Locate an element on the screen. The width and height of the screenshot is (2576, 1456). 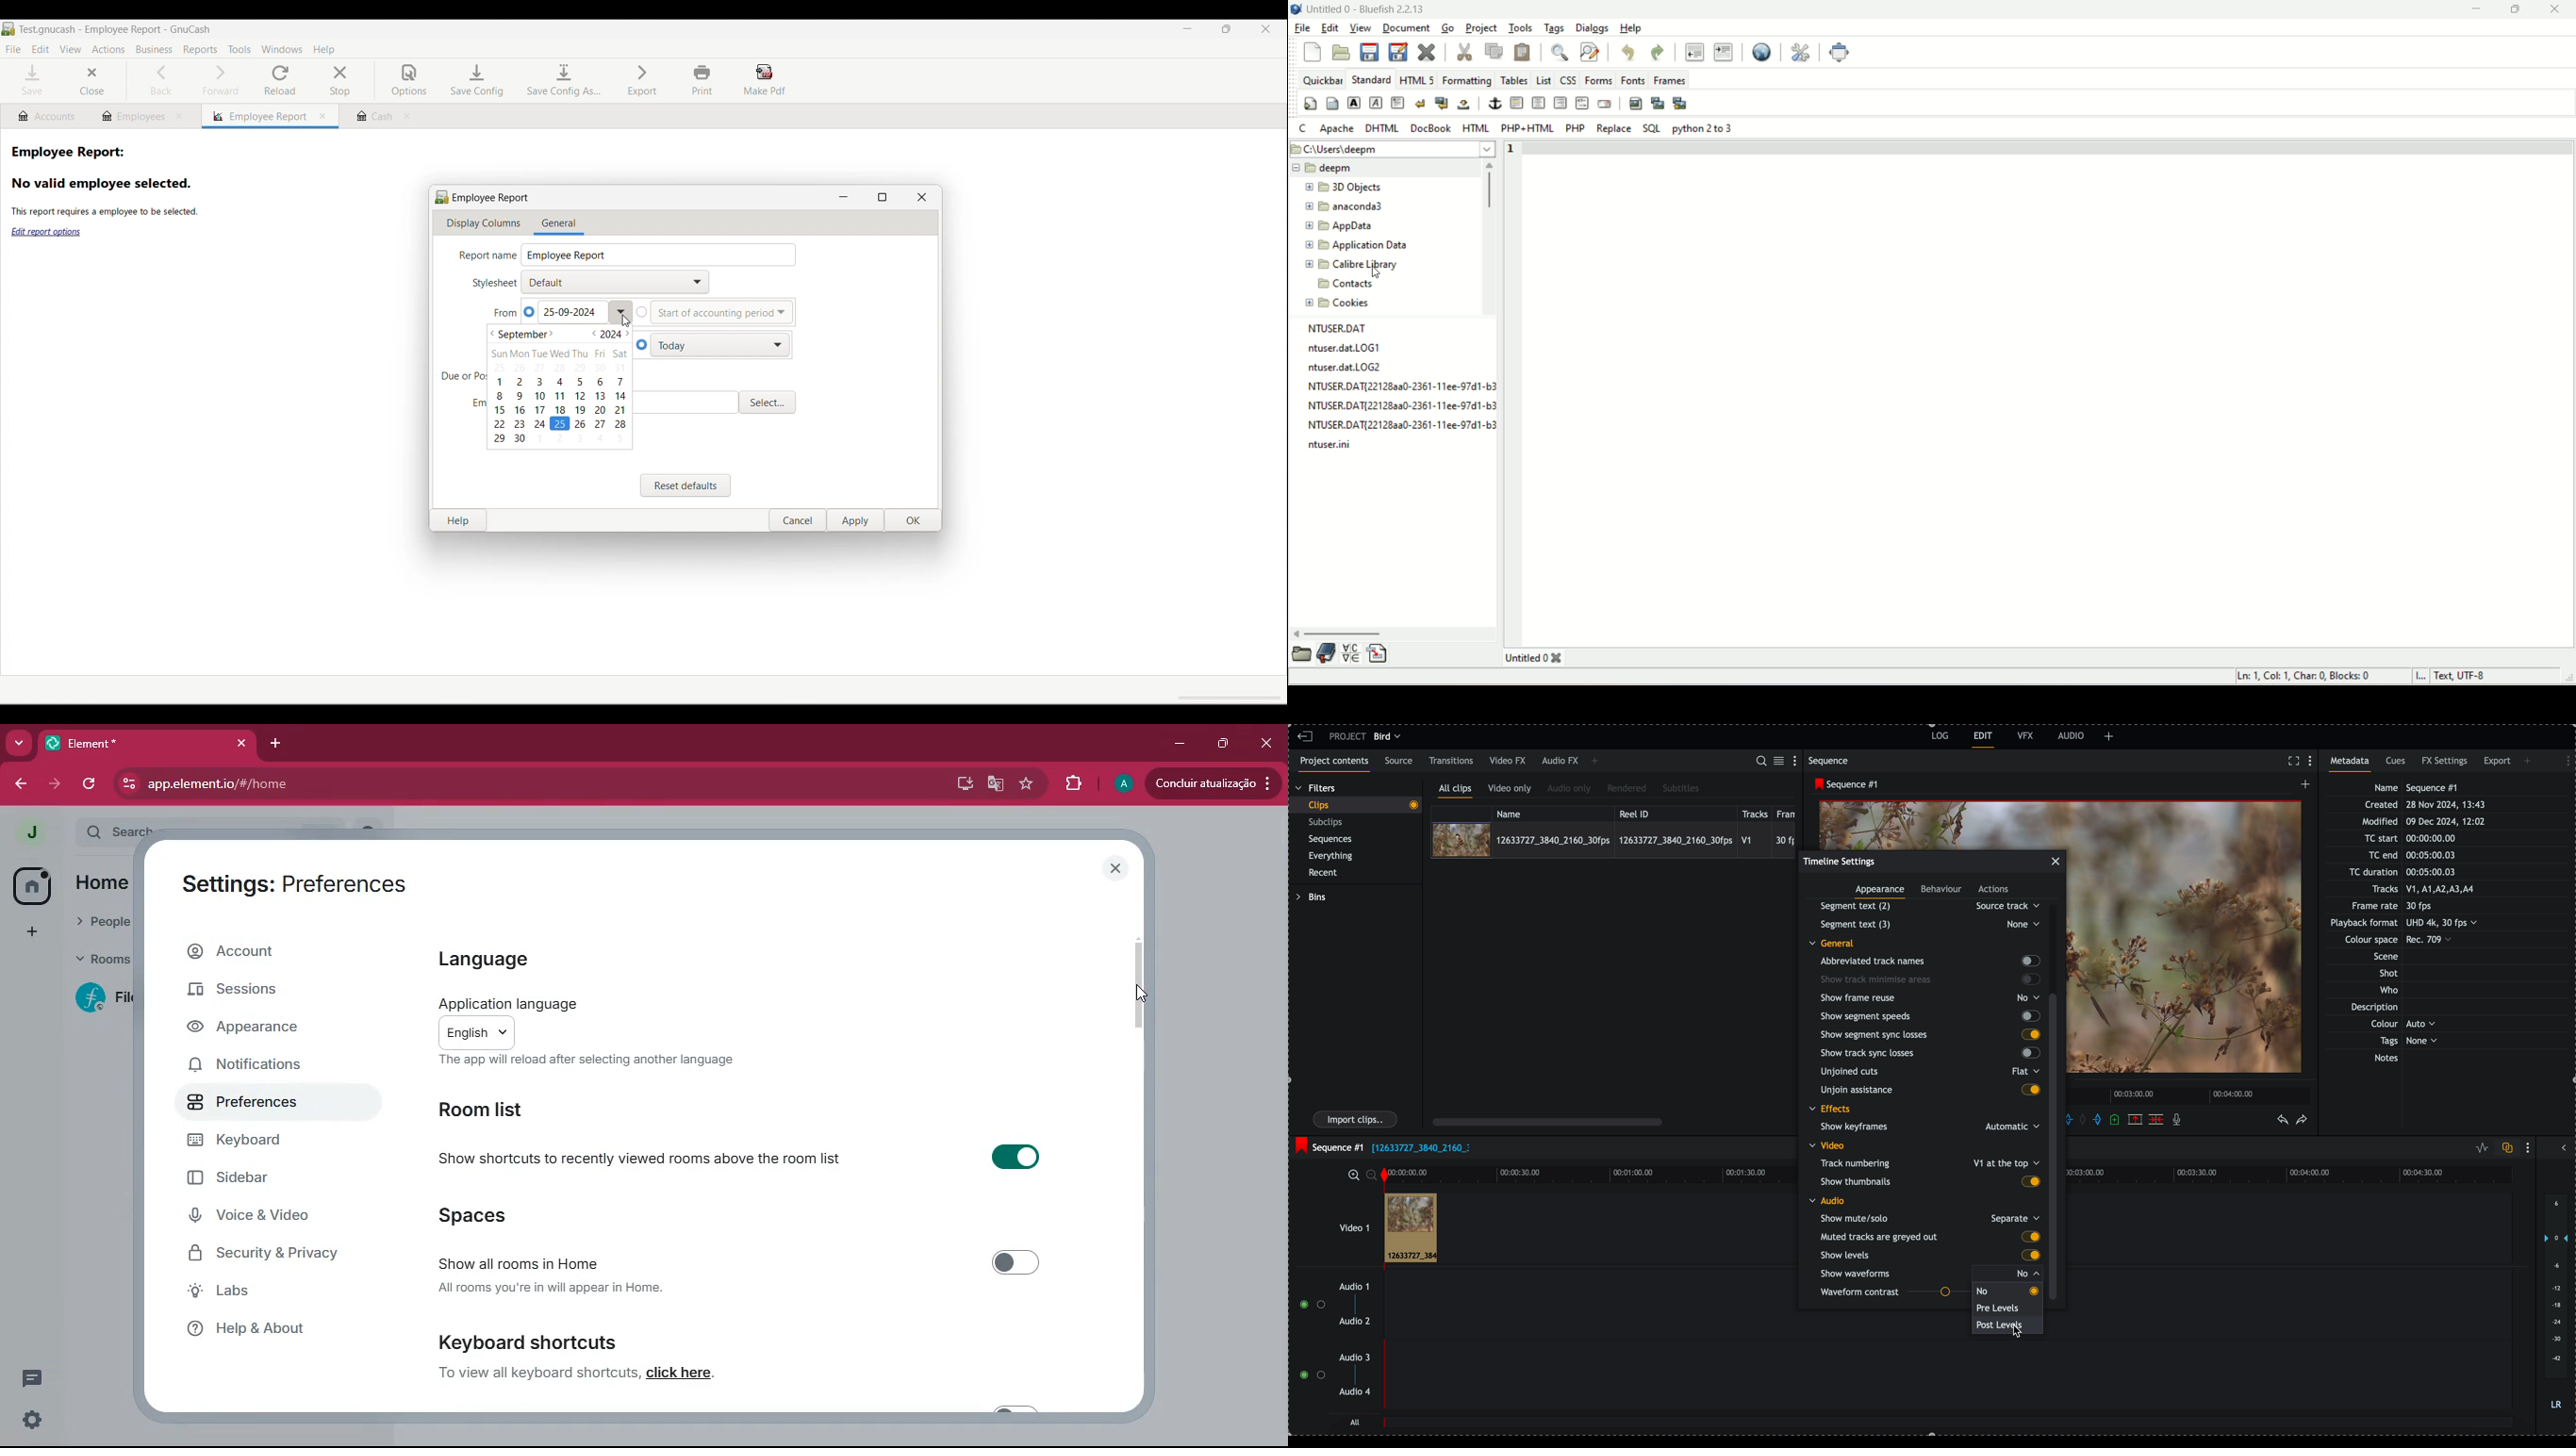
show segment sync losses is located at coordinates (1930, 1034).